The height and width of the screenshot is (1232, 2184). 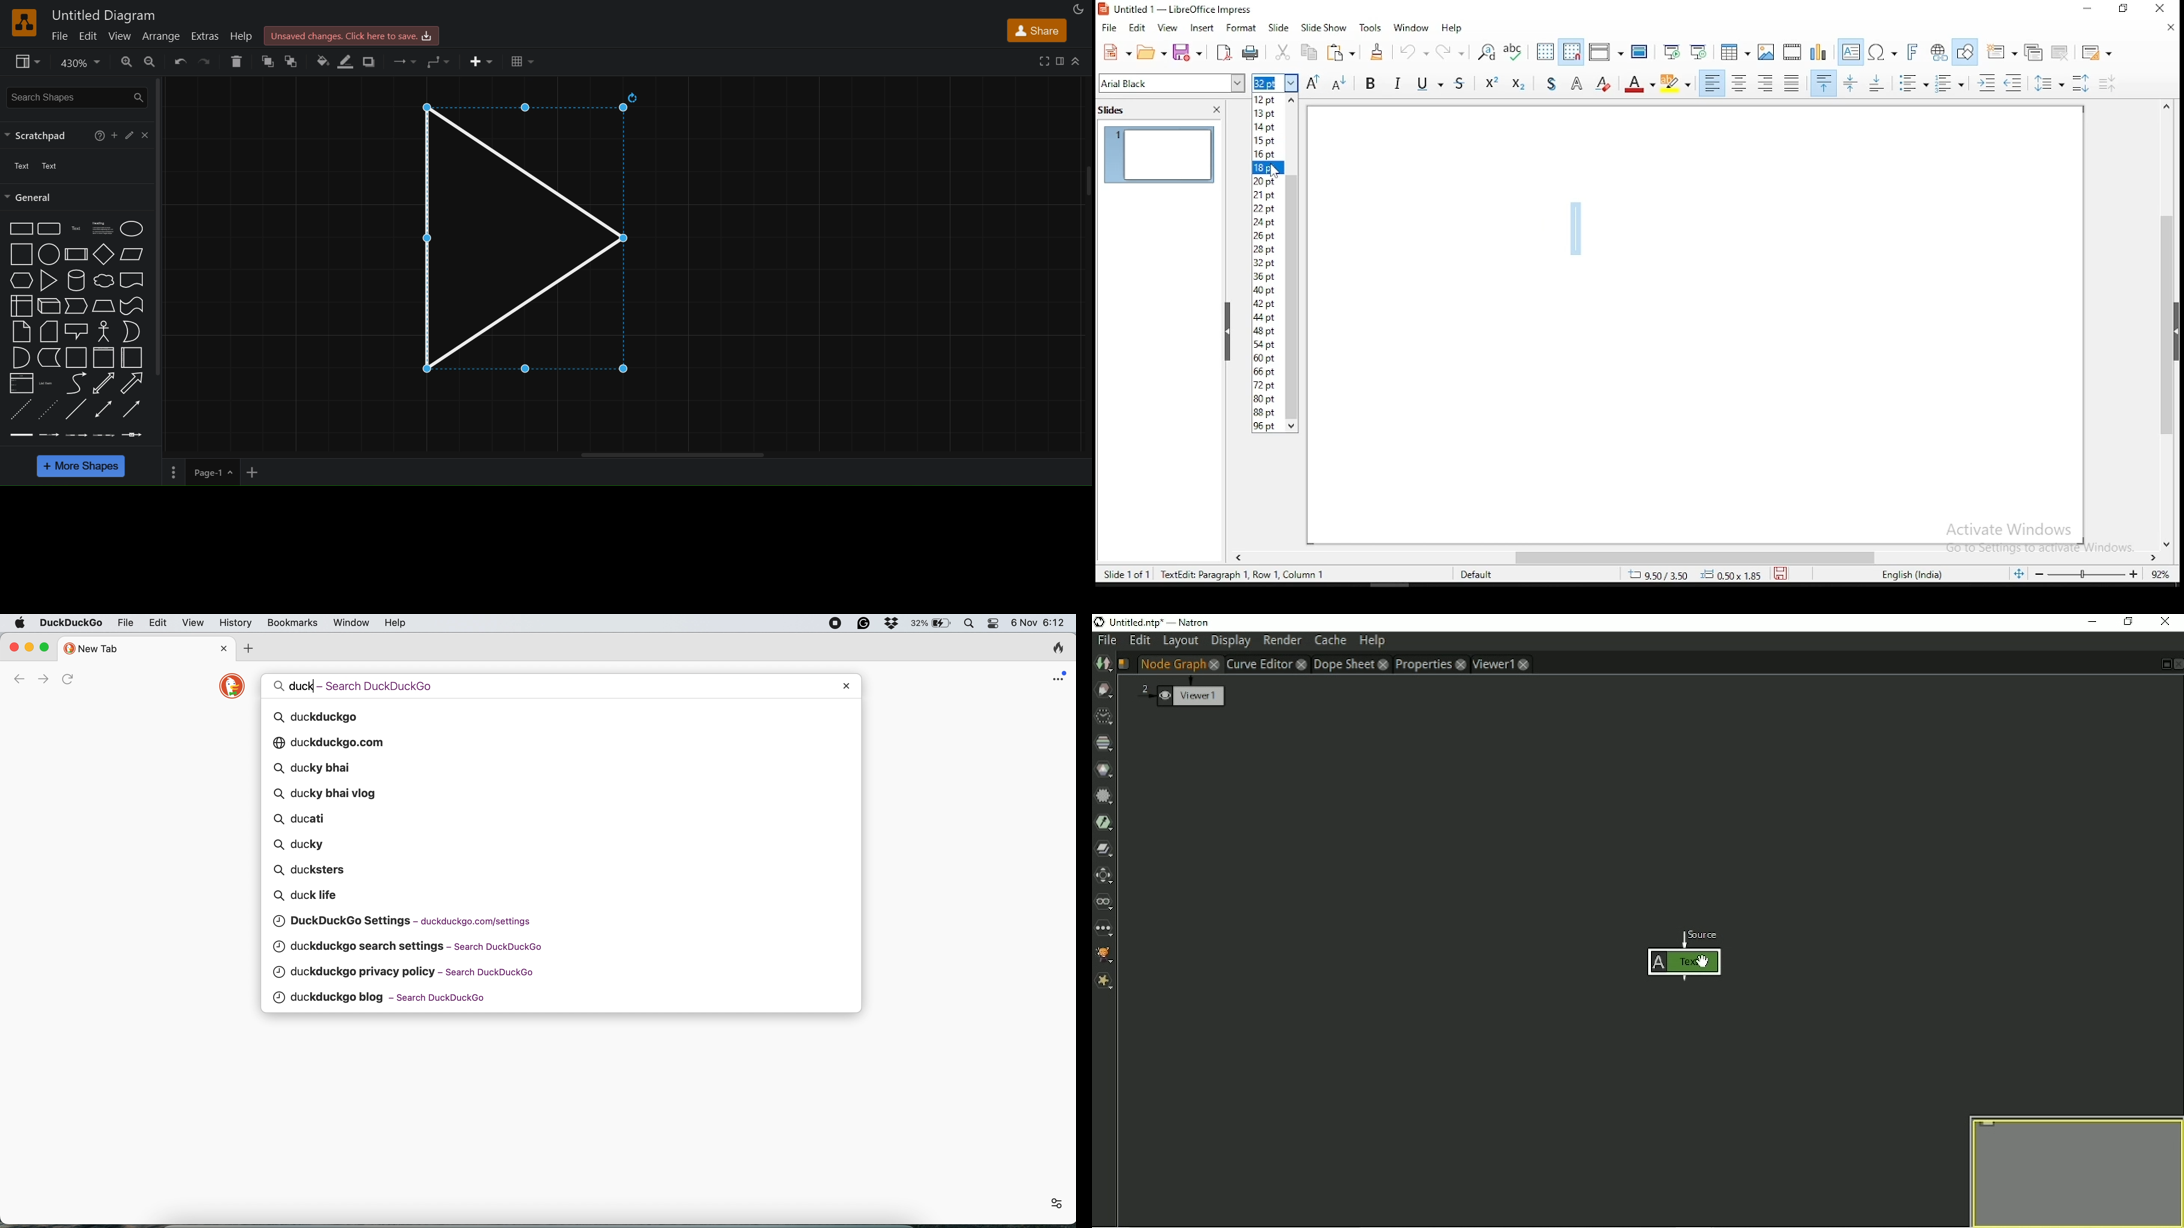 What do you see at coordinates (1116, 52) in the screenshot?
I see `new` at bounding box center [1116, 52].